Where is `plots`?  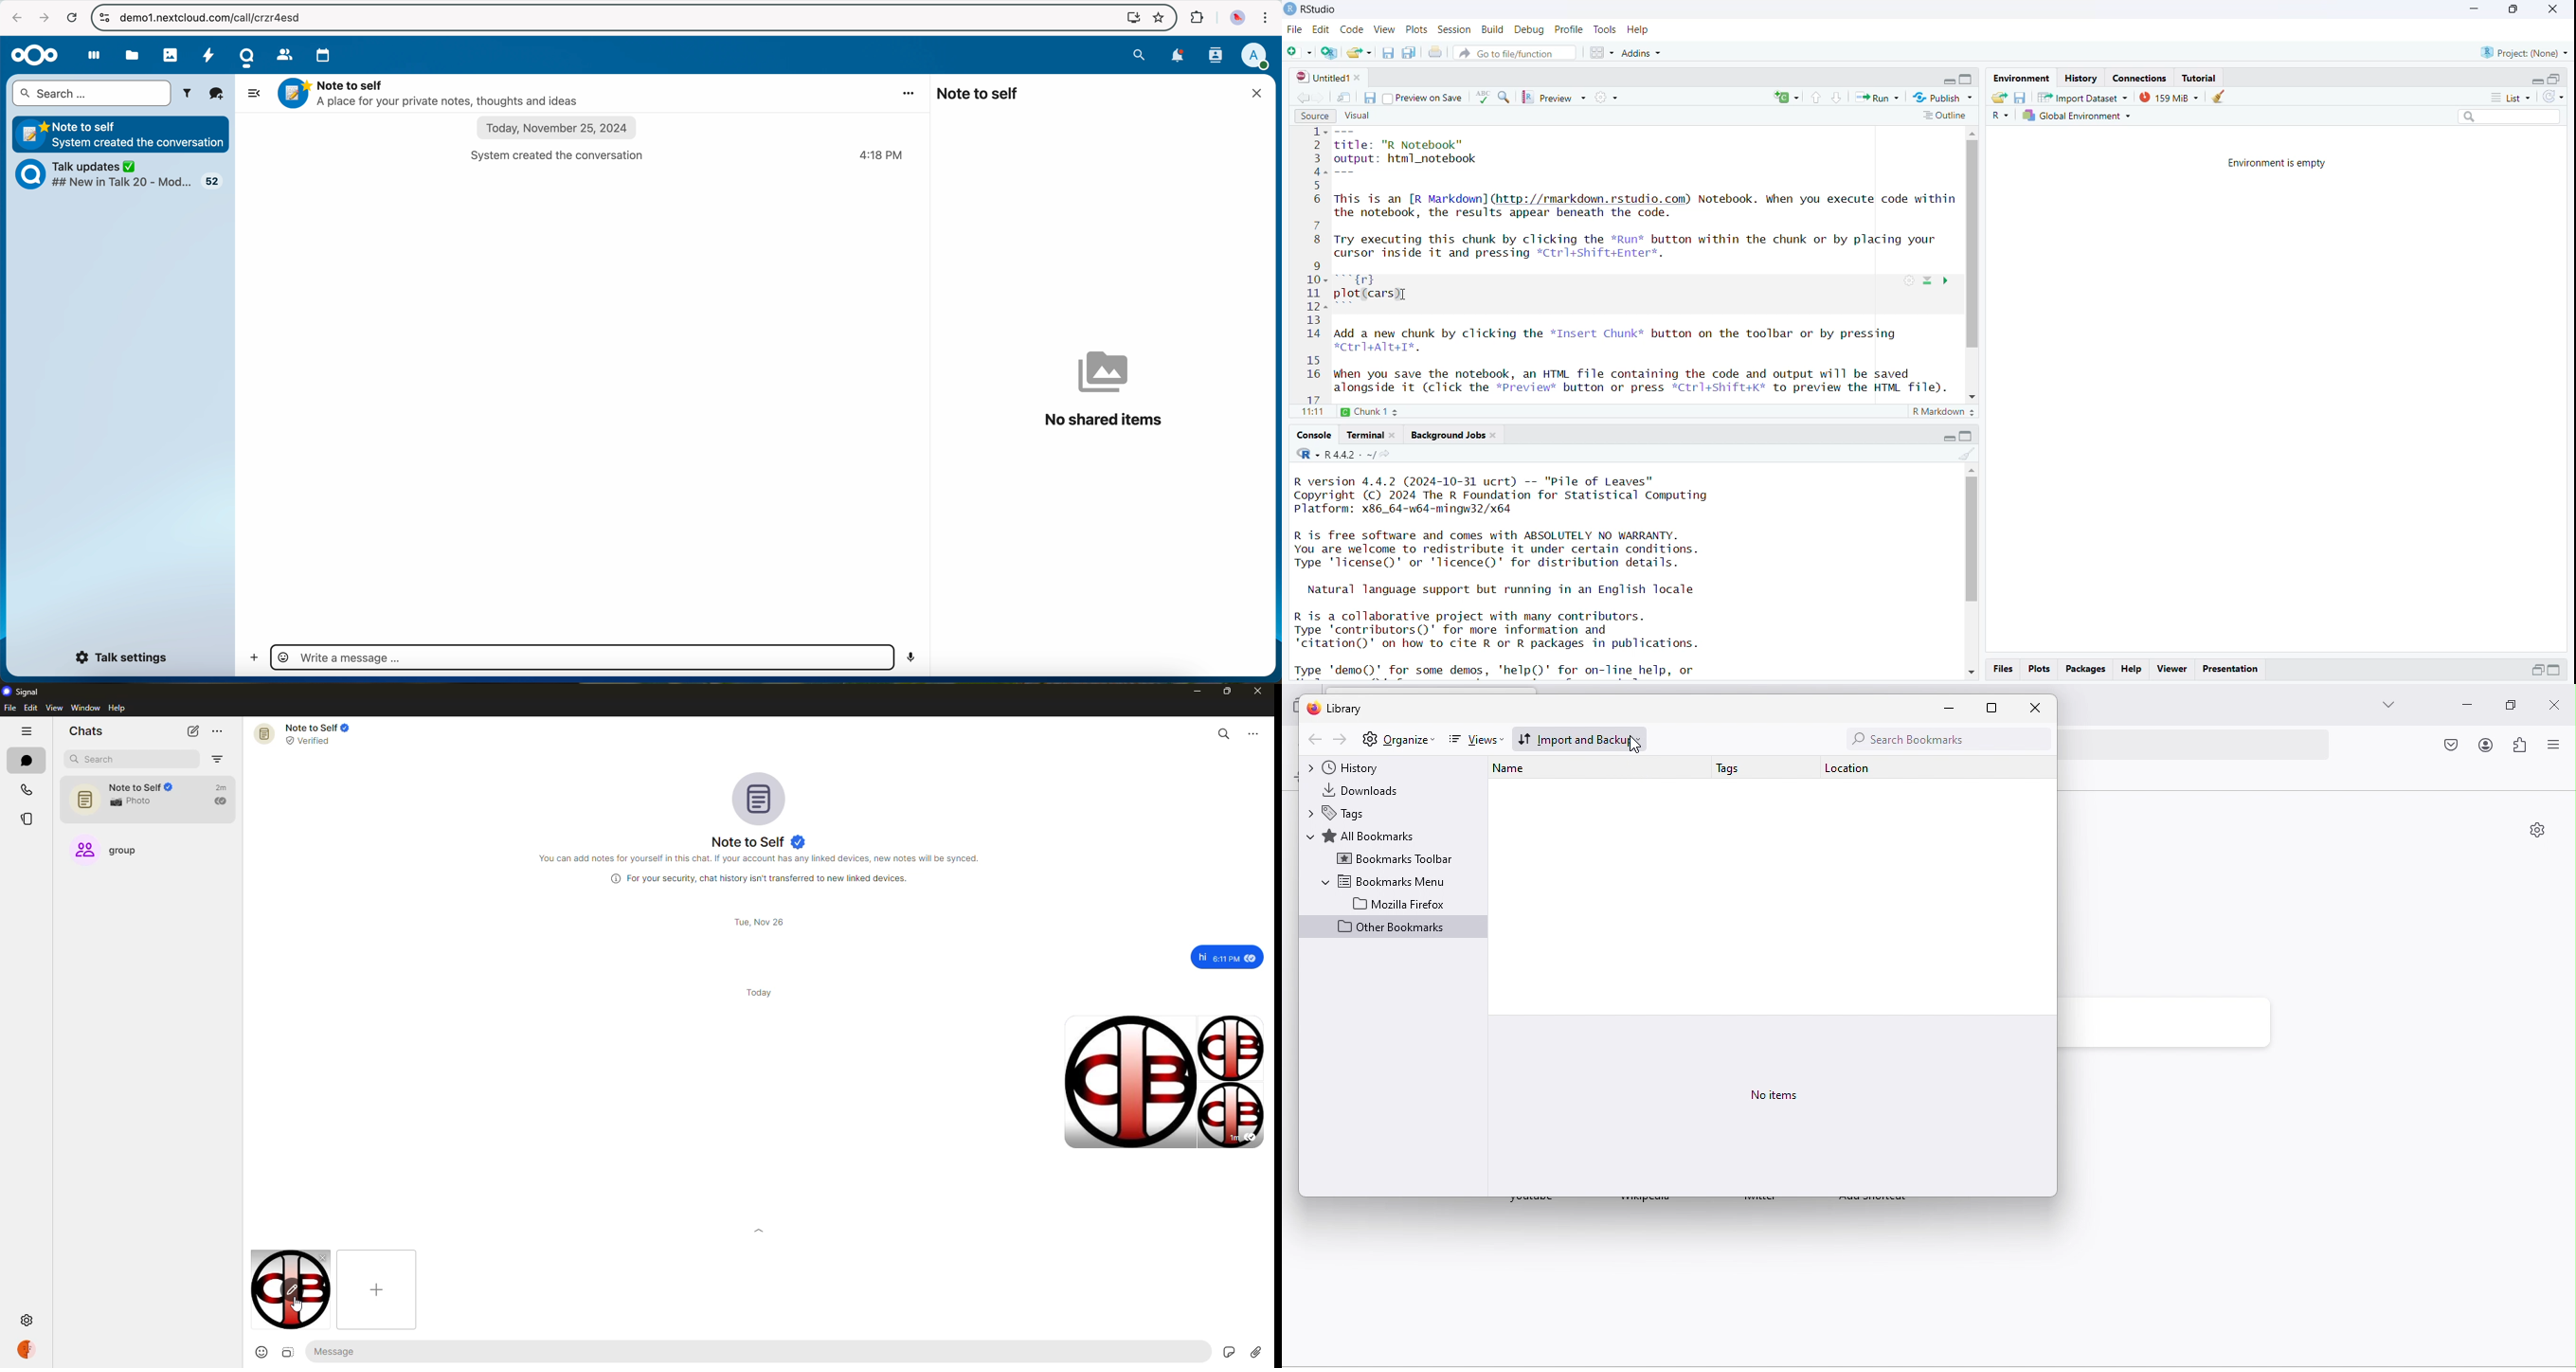
plots is located at coordinates (2039, 669).